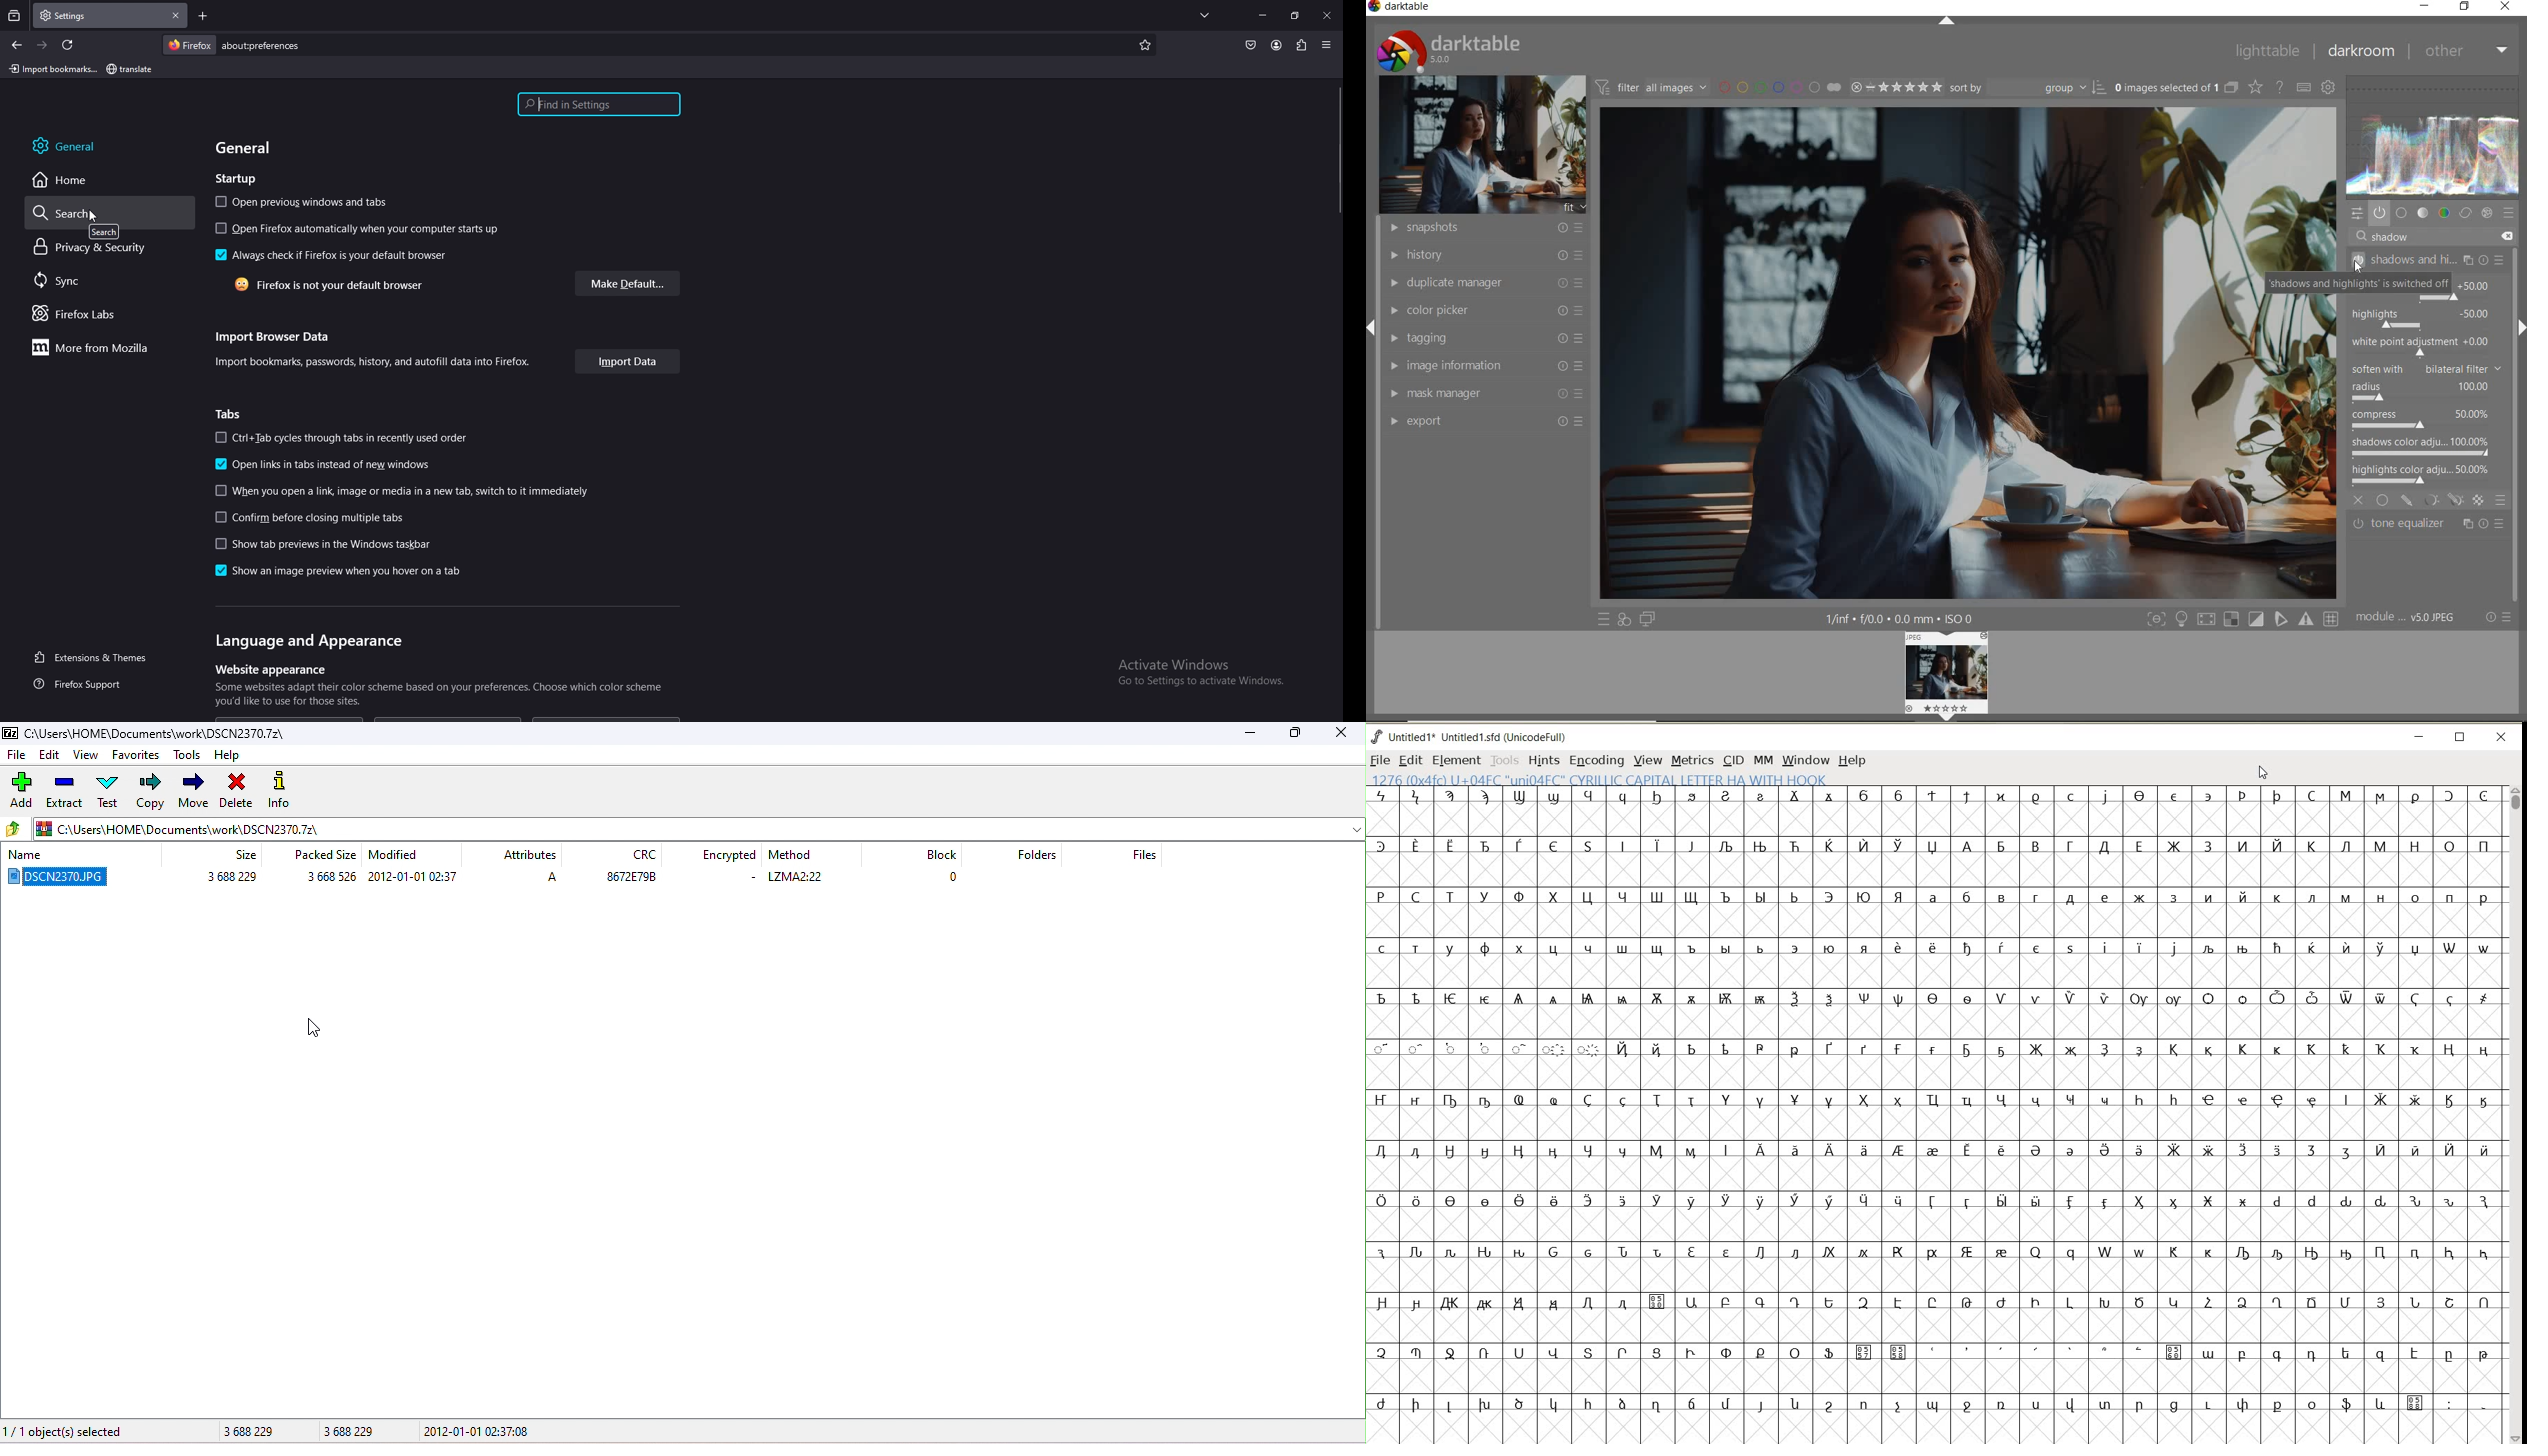  I want to click on filter by image color label, so click(1779, 86).